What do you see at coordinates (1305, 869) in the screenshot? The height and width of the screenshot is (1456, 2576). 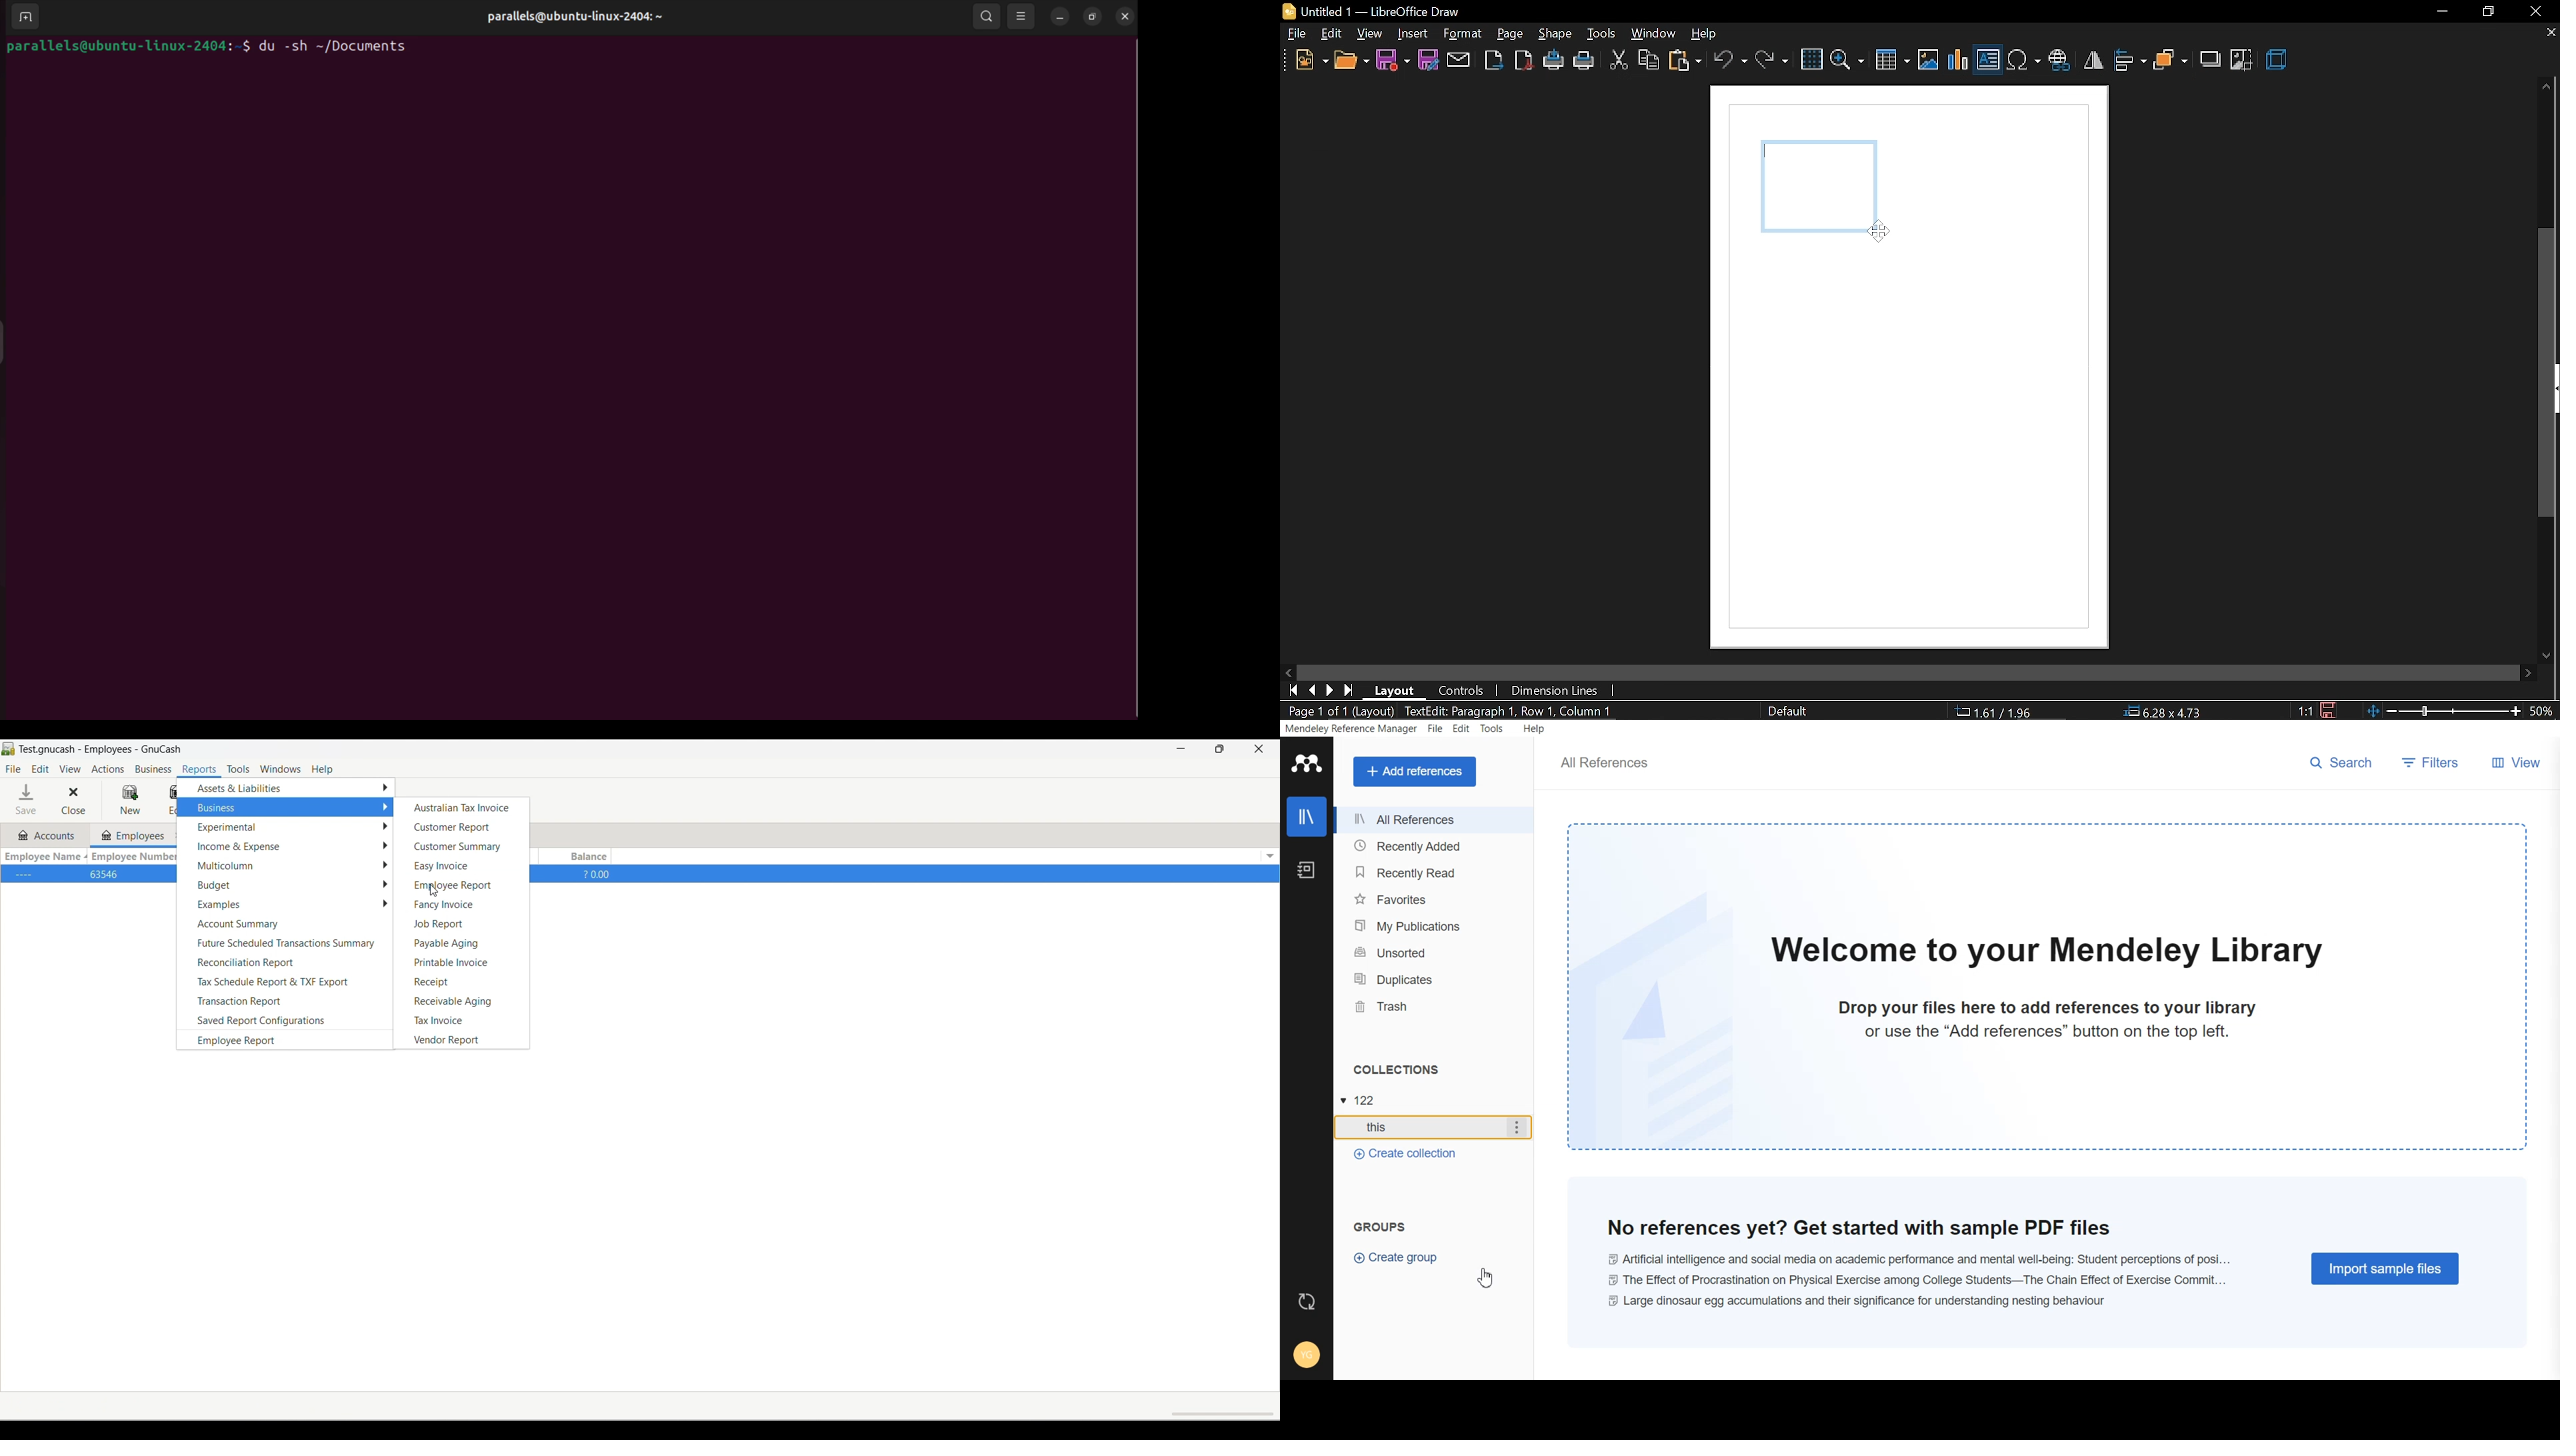 I see `Notebook` at bounding box center [1305, 869].